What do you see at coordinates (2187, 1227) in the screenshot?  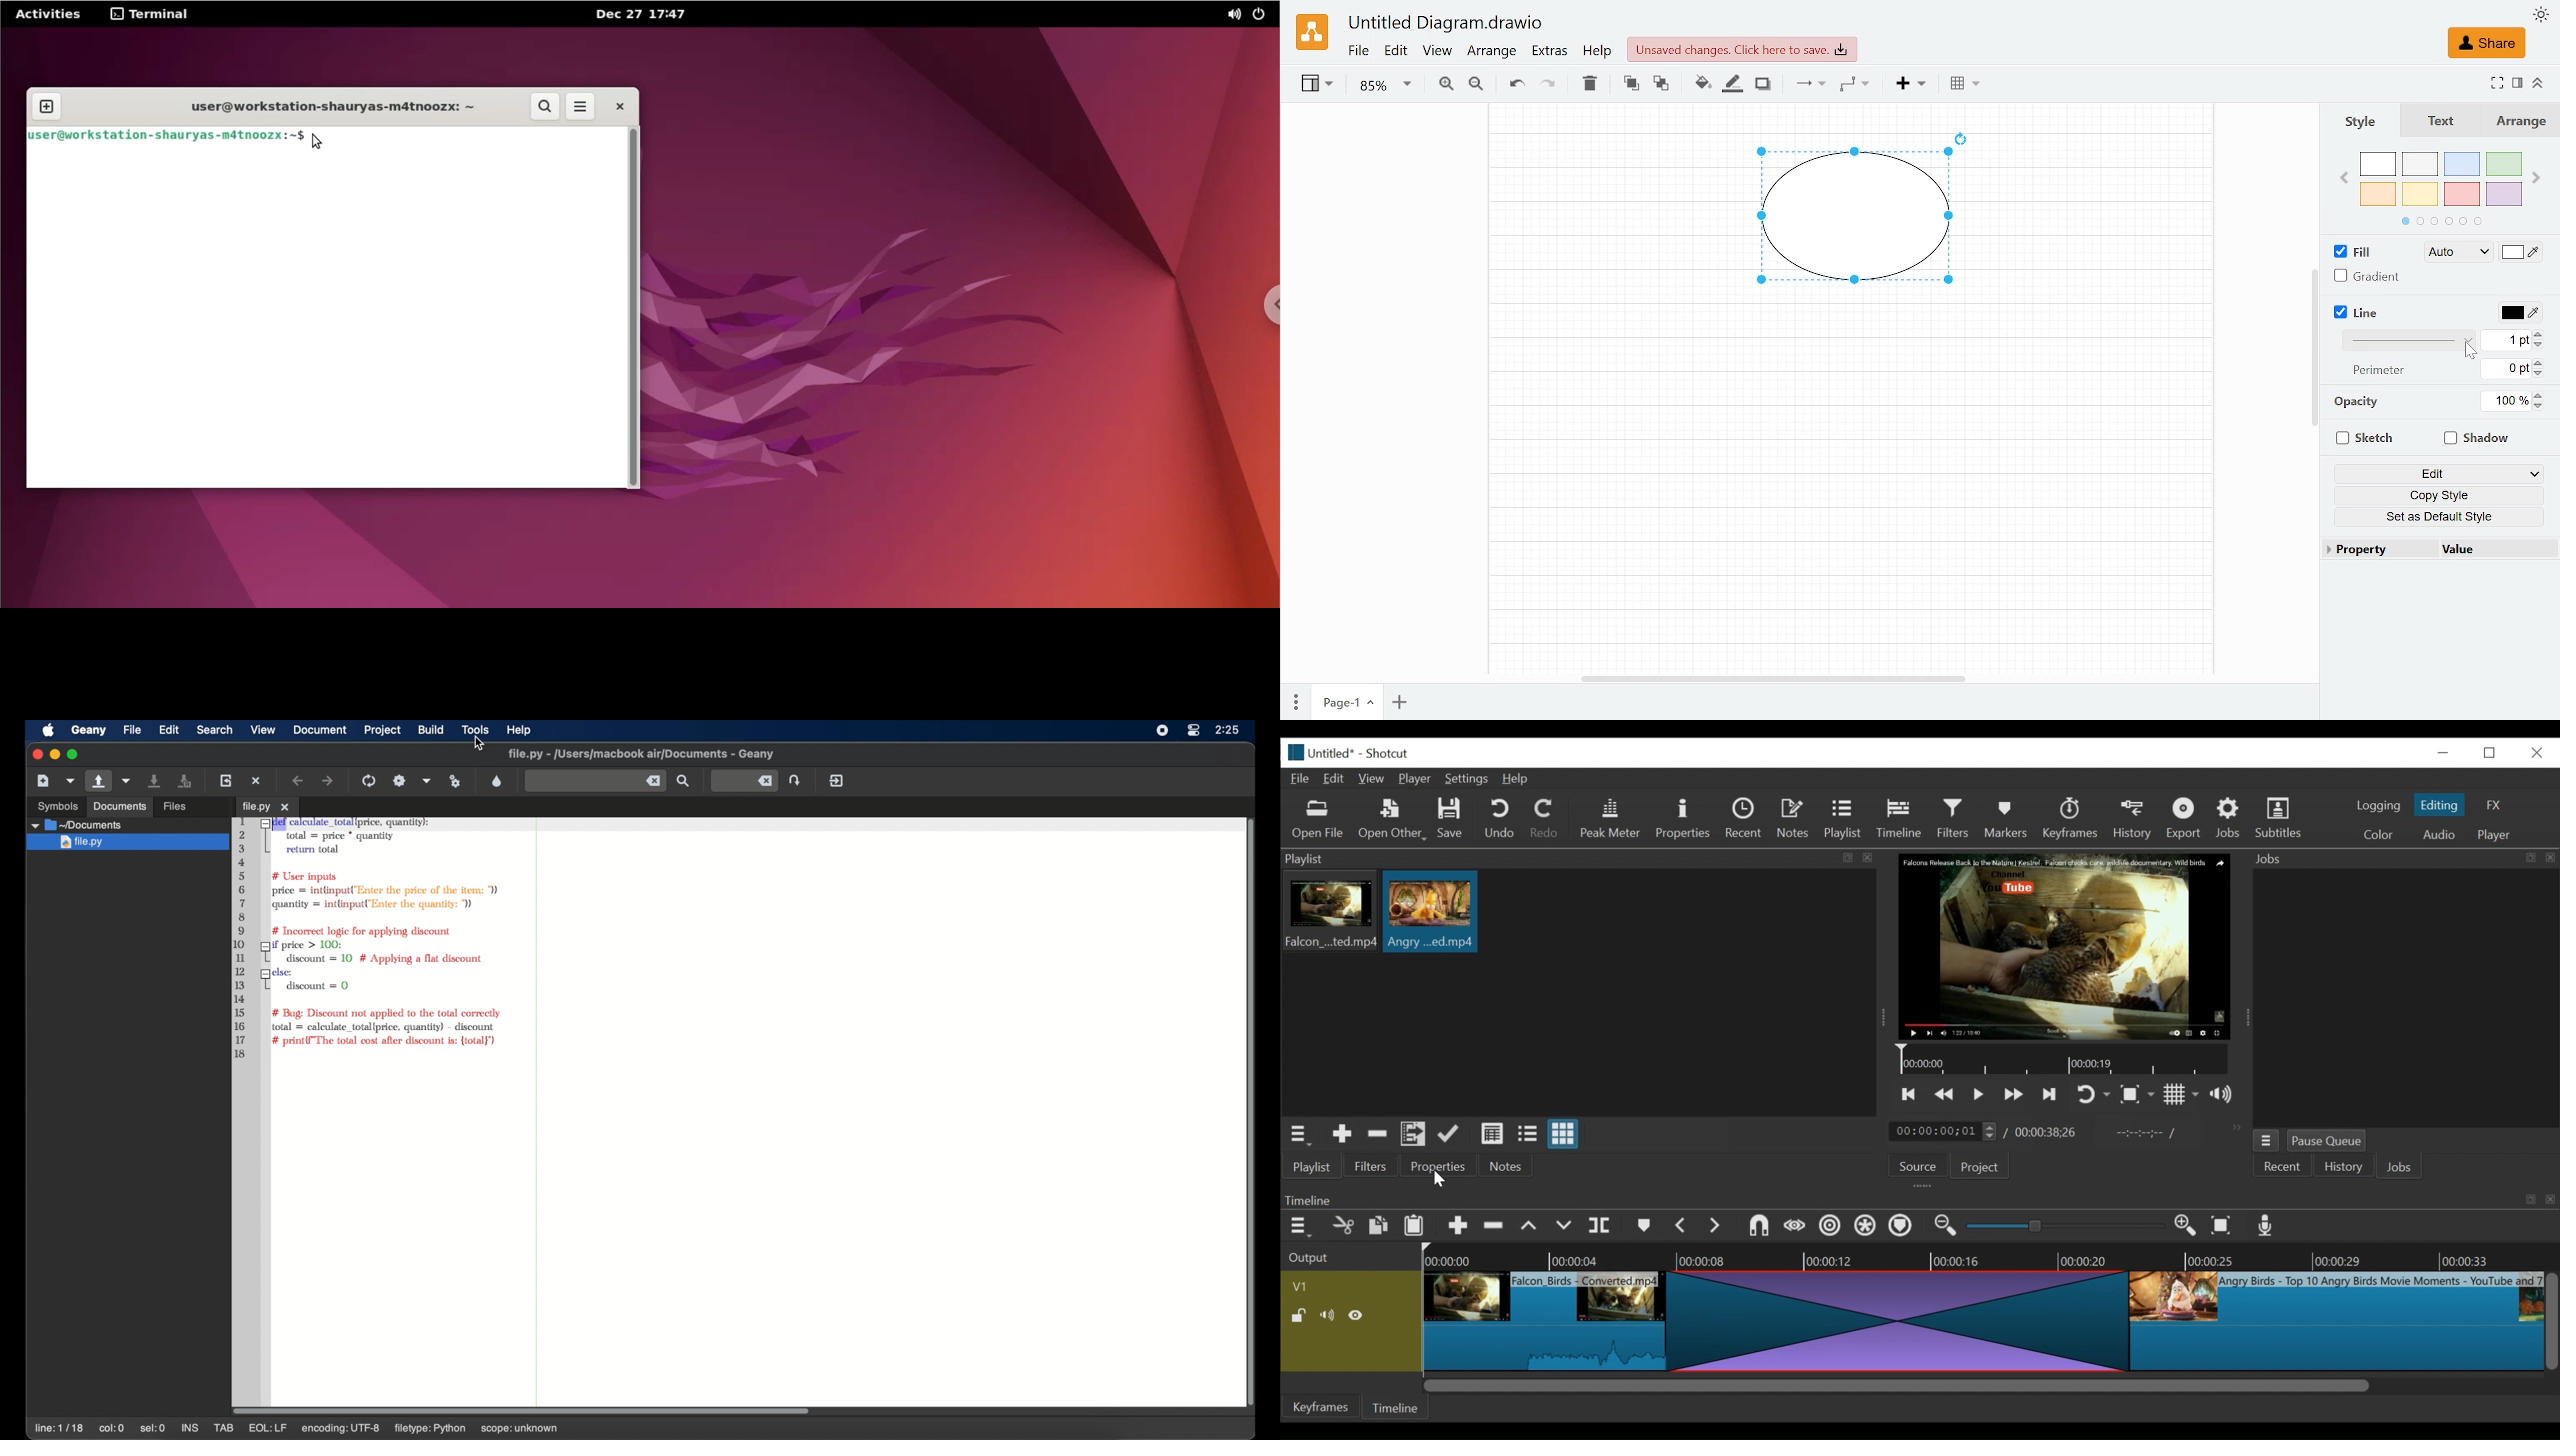 I see `Zoom in` at bounding box center [2187, 1227].